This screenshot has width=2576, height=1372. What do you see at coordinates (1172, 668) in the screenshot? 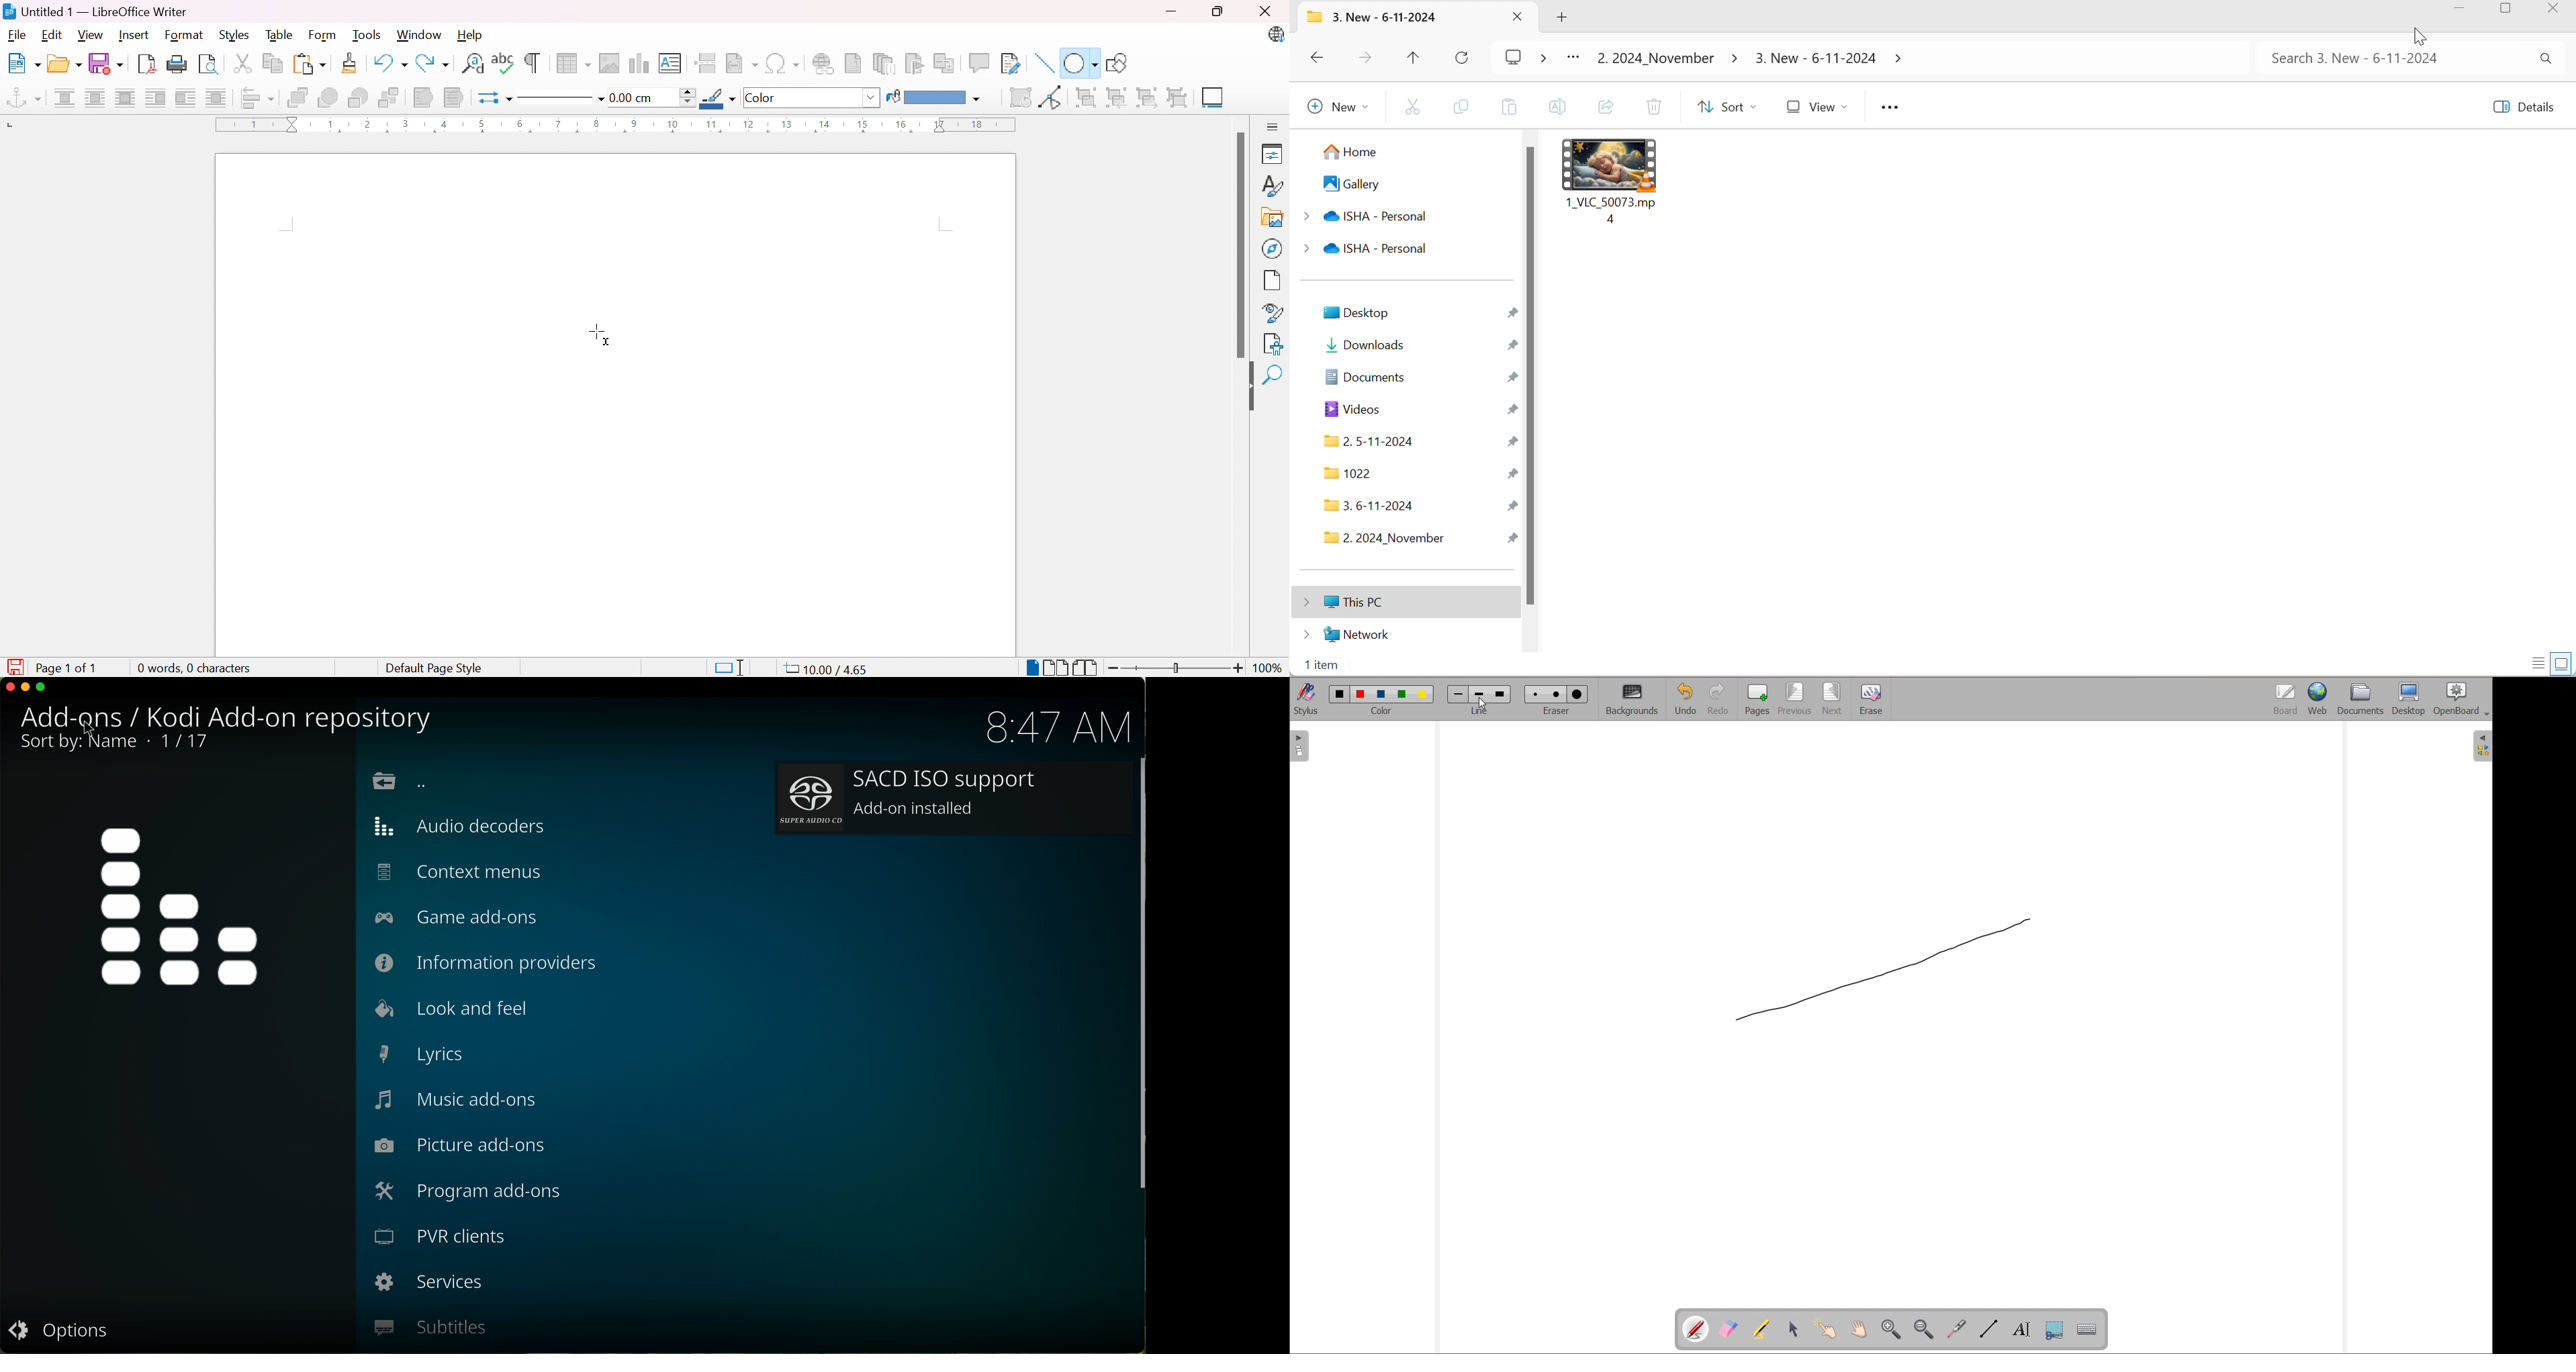
I see `Slider` at bounding box center [1172, 668].